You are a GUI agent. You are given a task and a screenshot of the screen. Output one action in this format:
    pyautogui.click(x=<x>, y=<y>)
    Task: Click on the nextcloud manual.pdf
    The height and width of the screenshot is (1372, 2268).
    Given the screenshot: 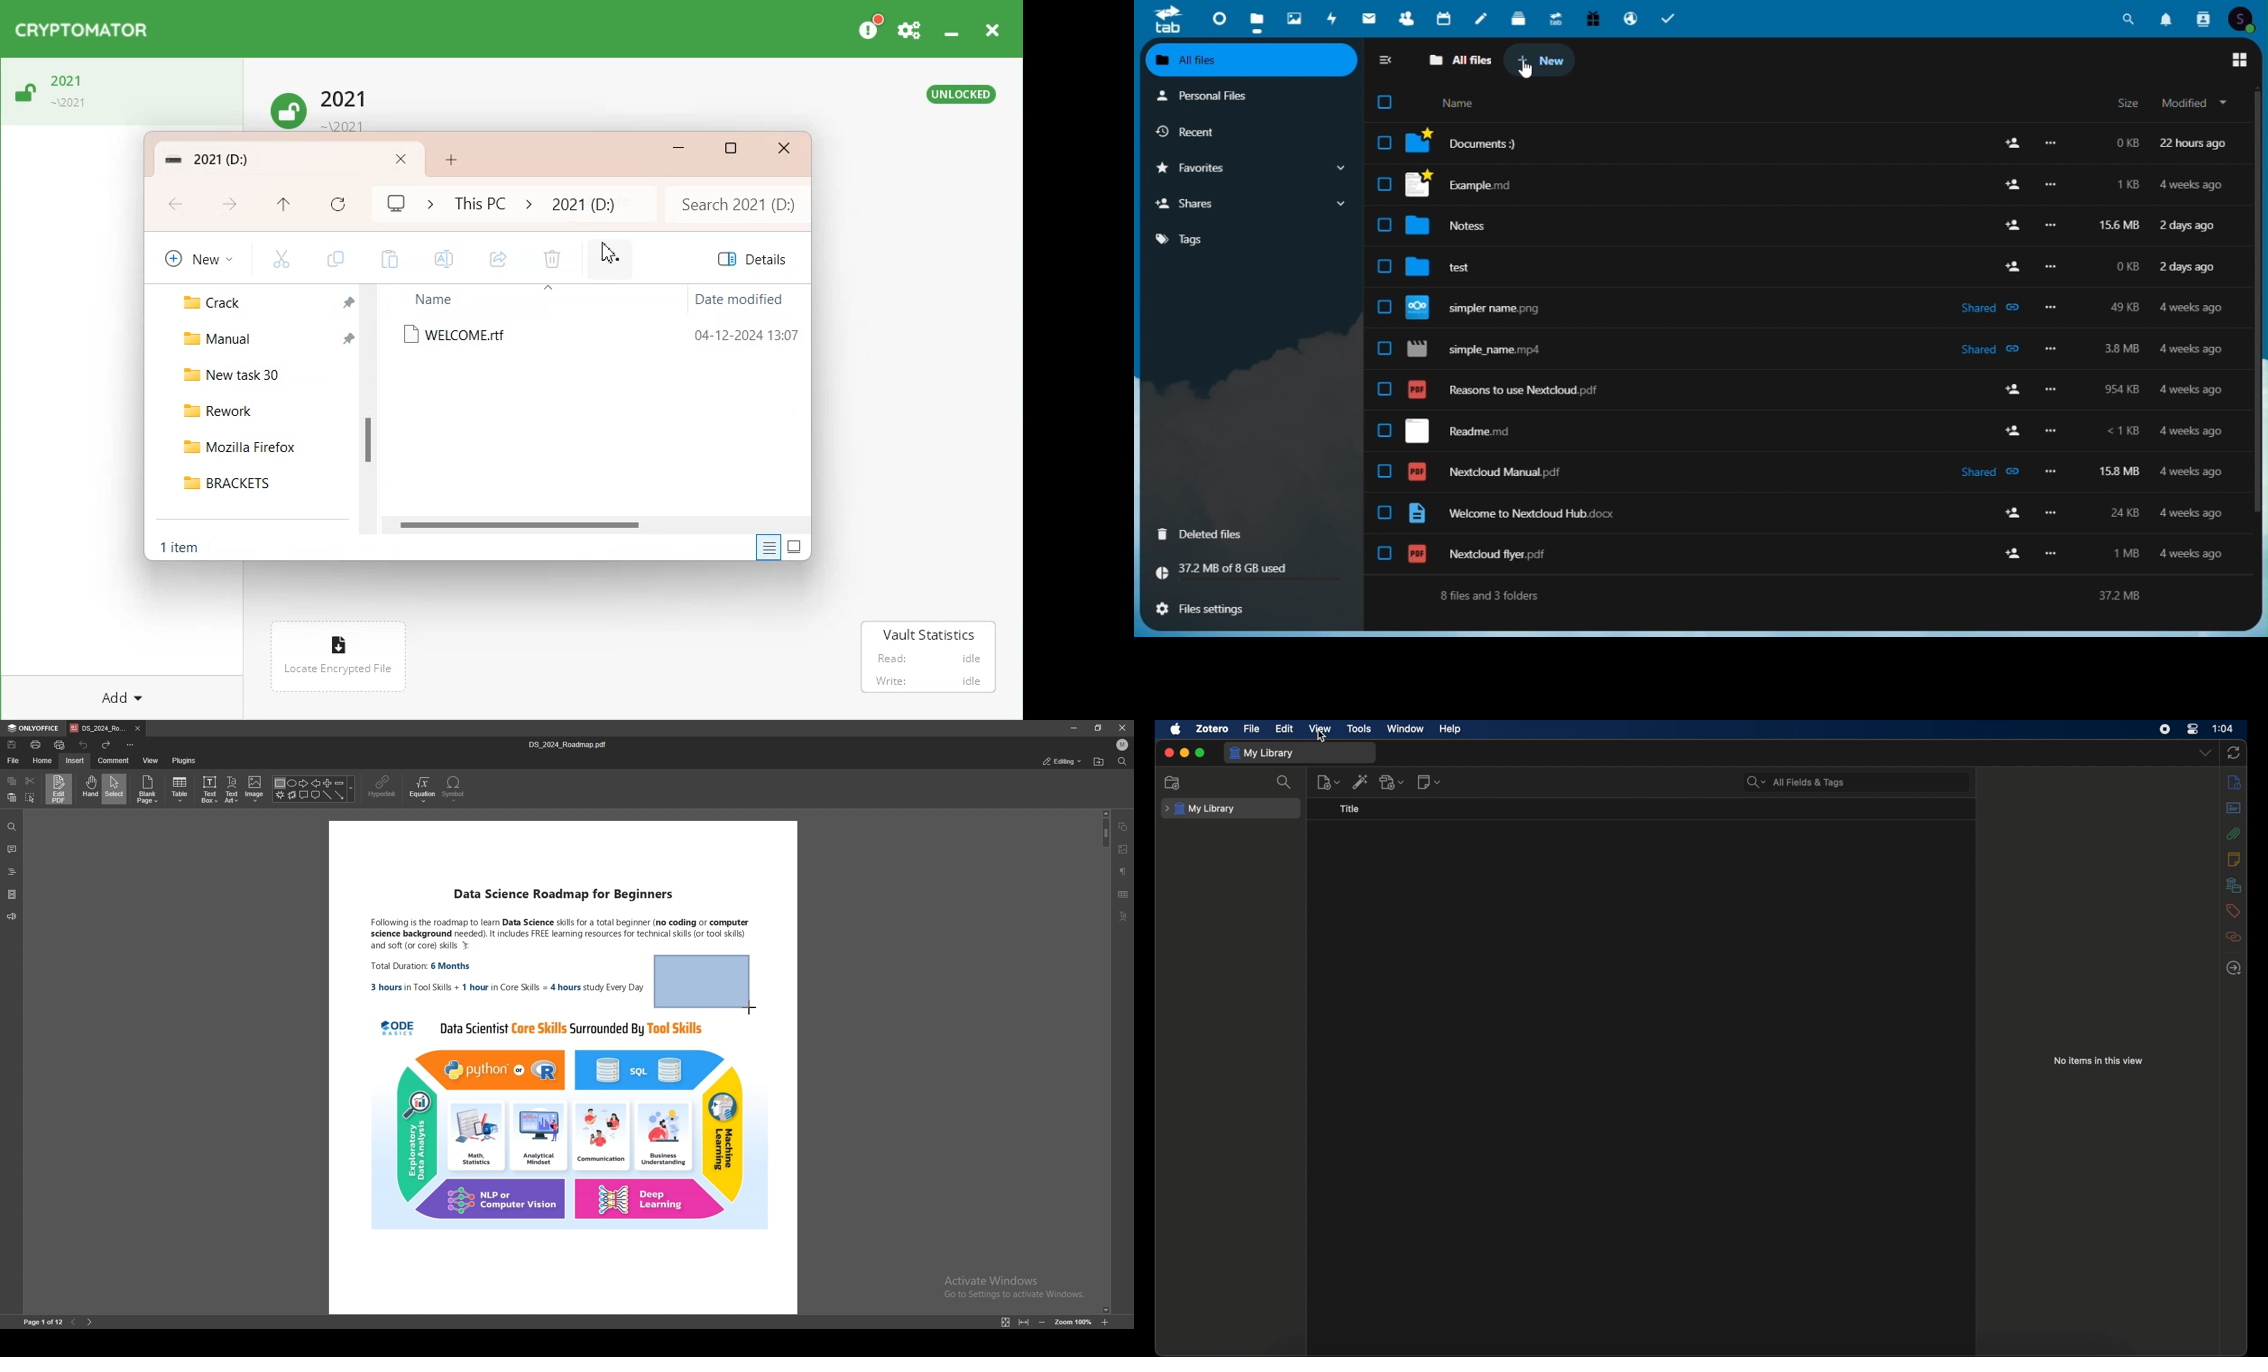 What is the action you would take?
    pyautogui.click(x=1492, y=472)
    